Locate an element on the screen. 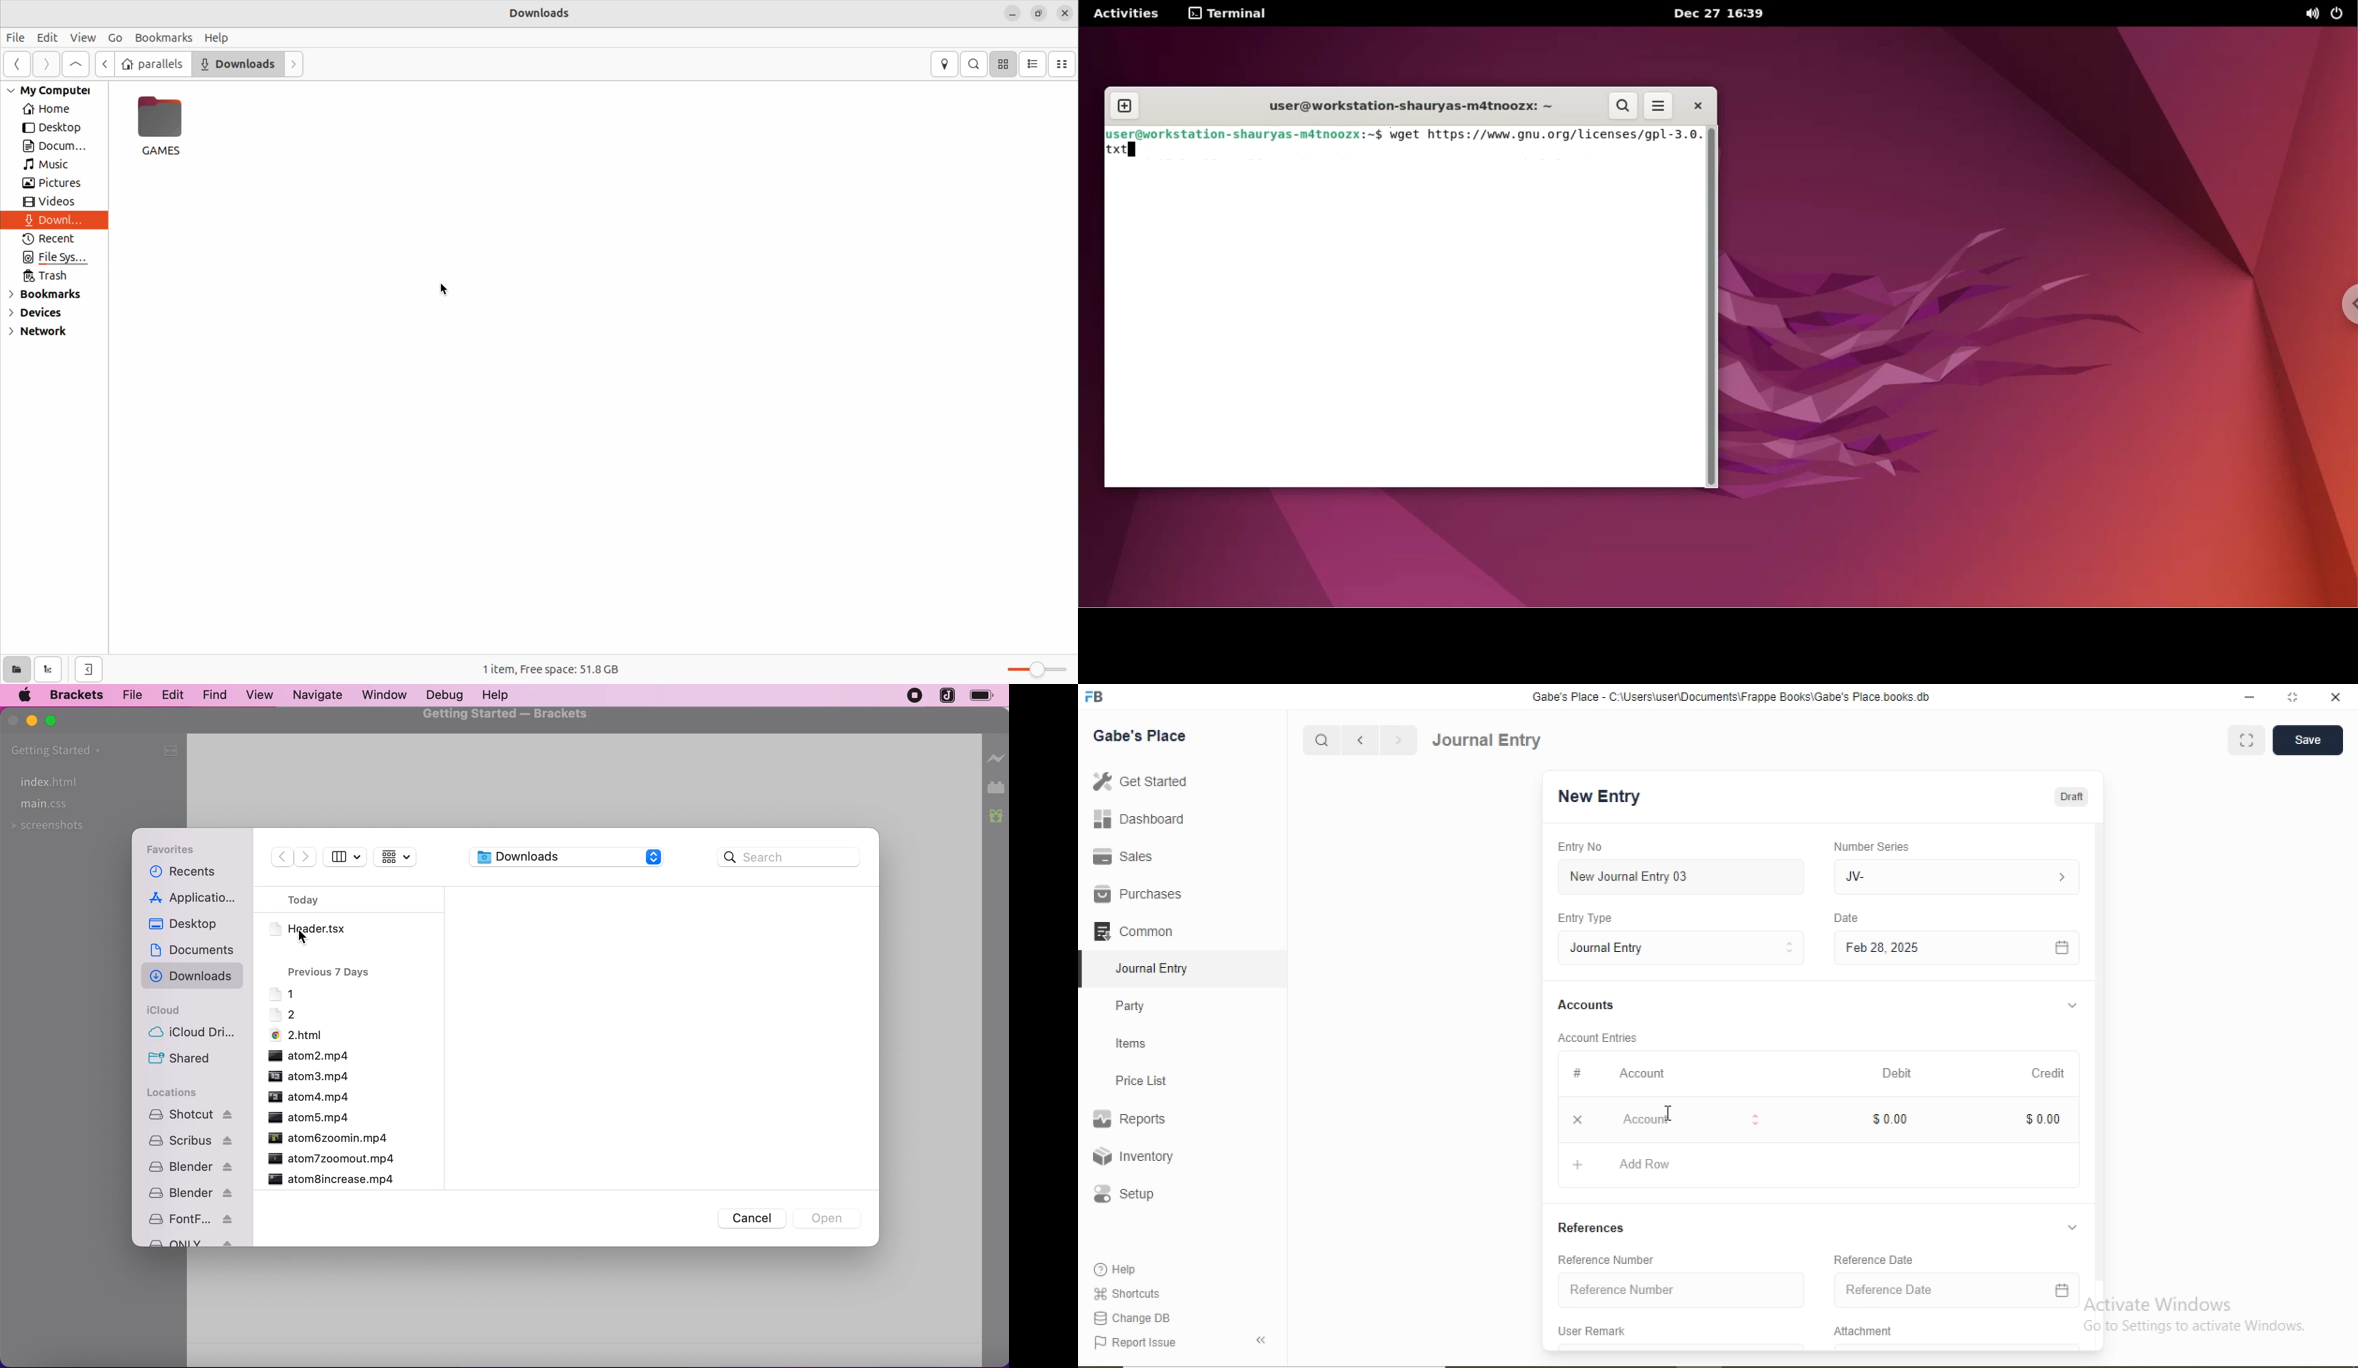 This screenshot has width=2380, height=1372. Cursor is located at coordinates (1669, 1112).